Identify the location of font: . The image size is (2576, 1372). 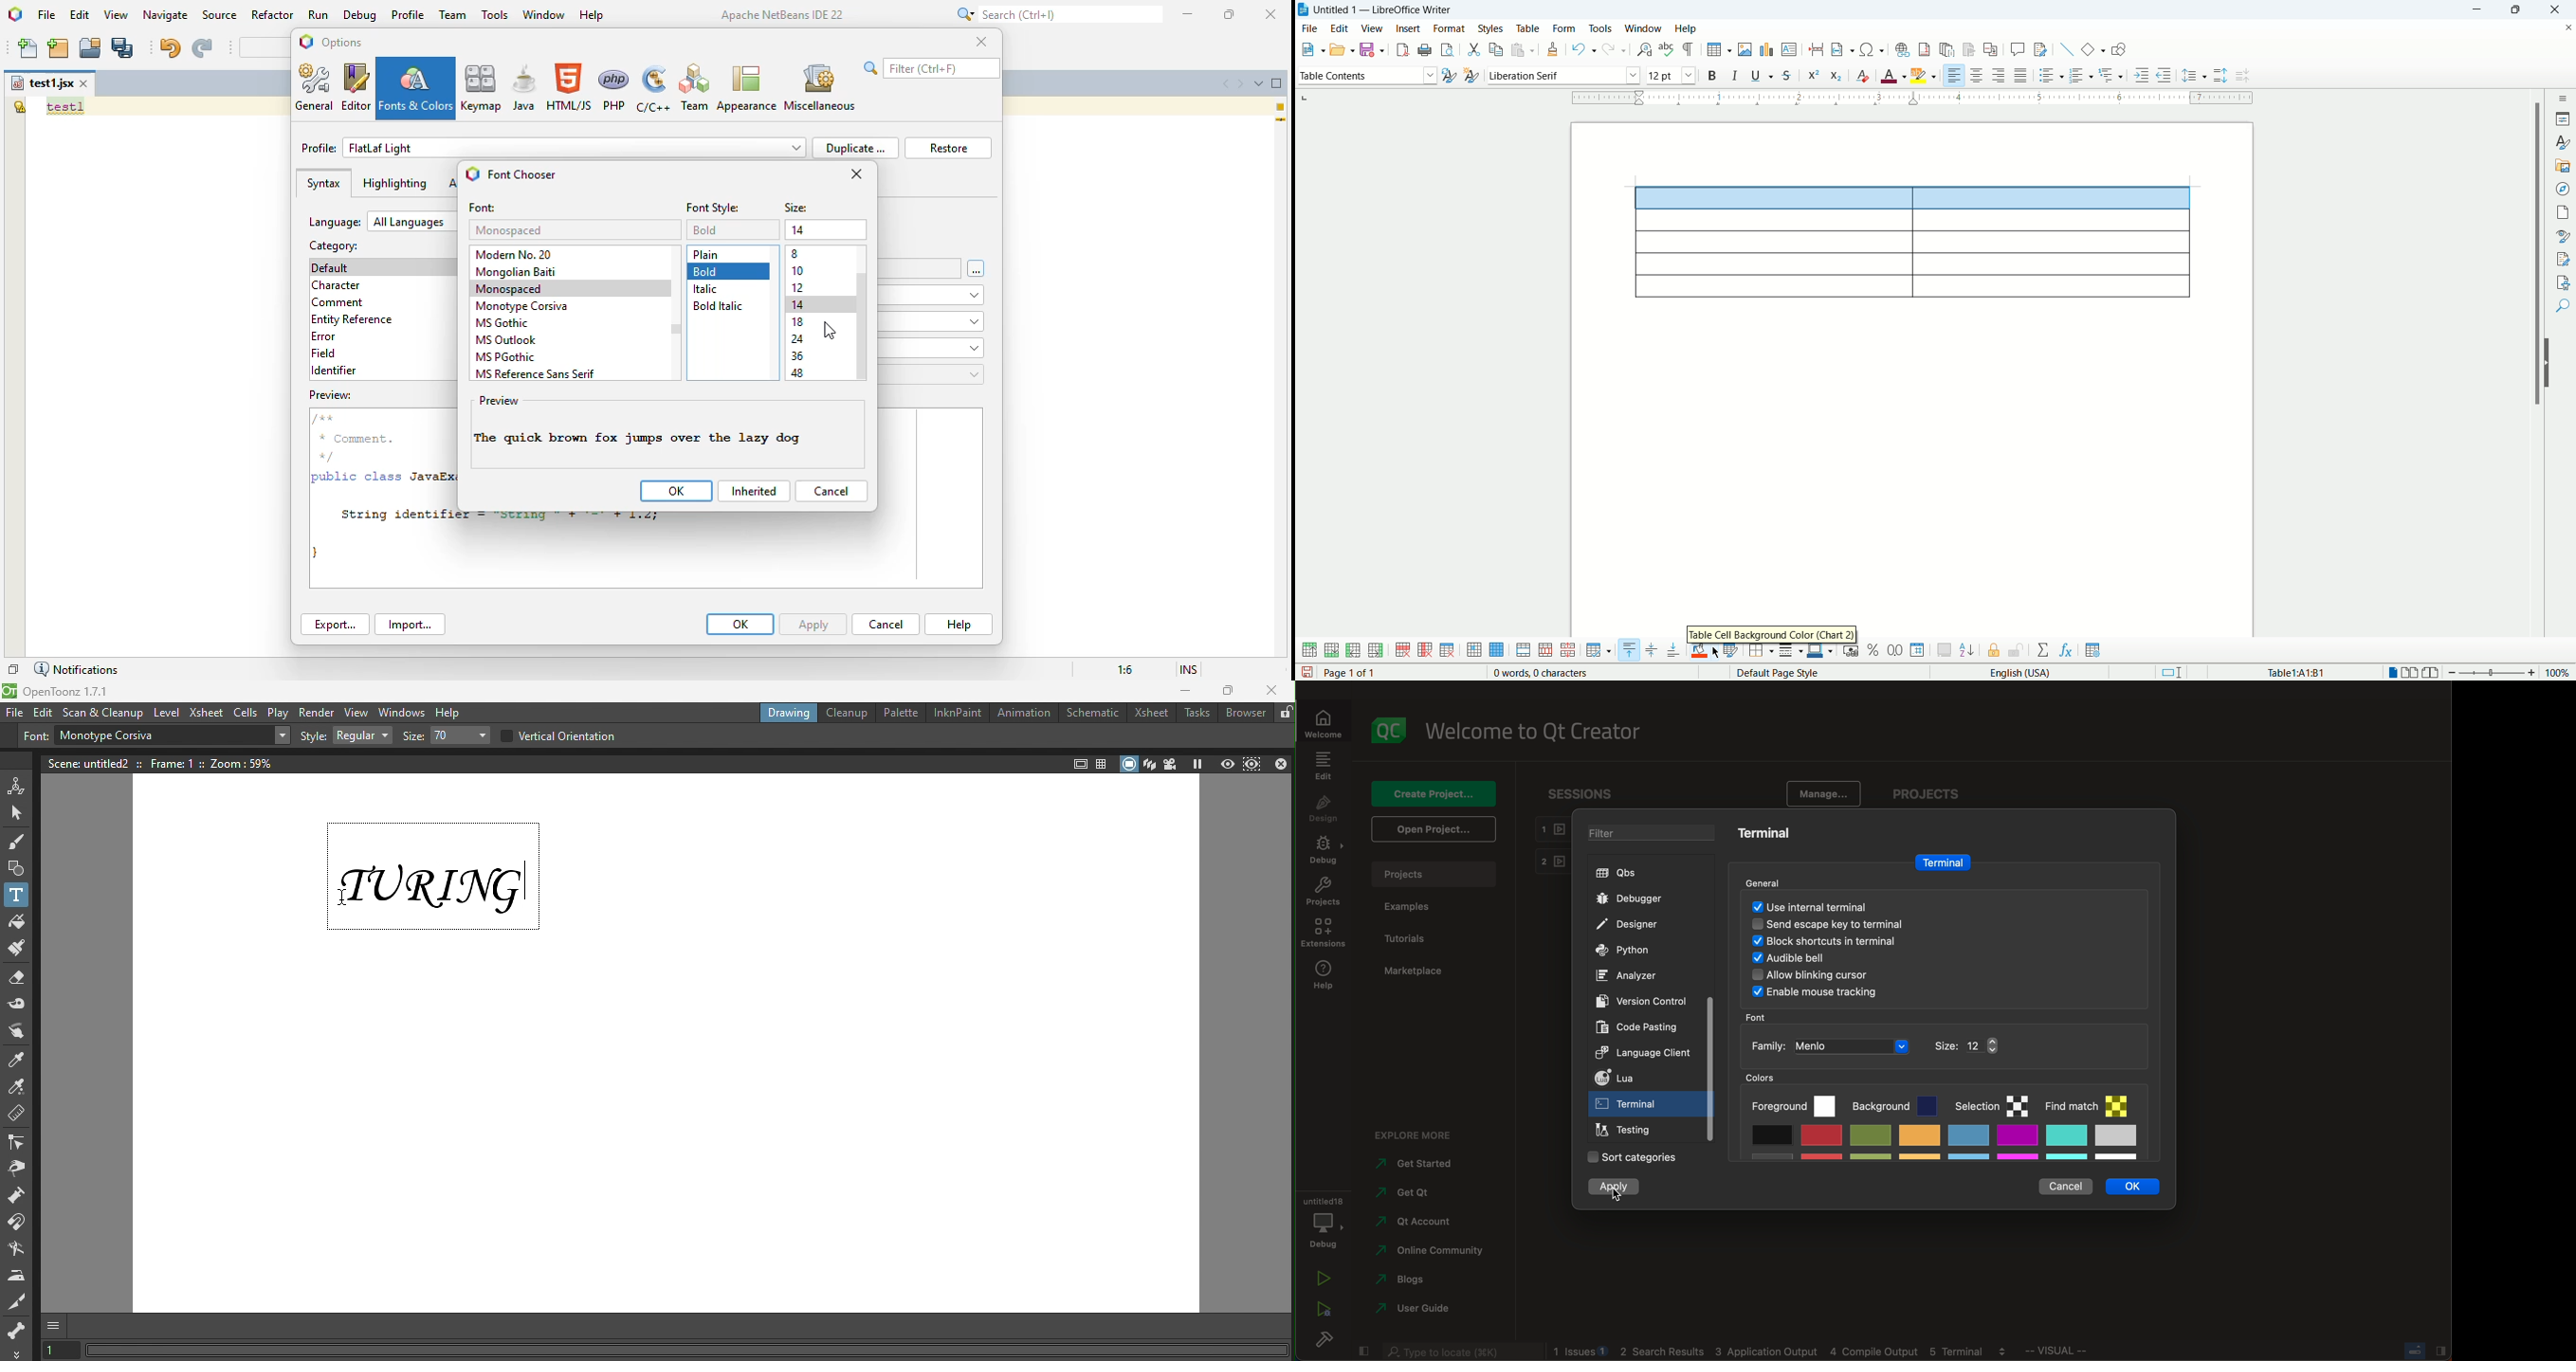
(483, 209).